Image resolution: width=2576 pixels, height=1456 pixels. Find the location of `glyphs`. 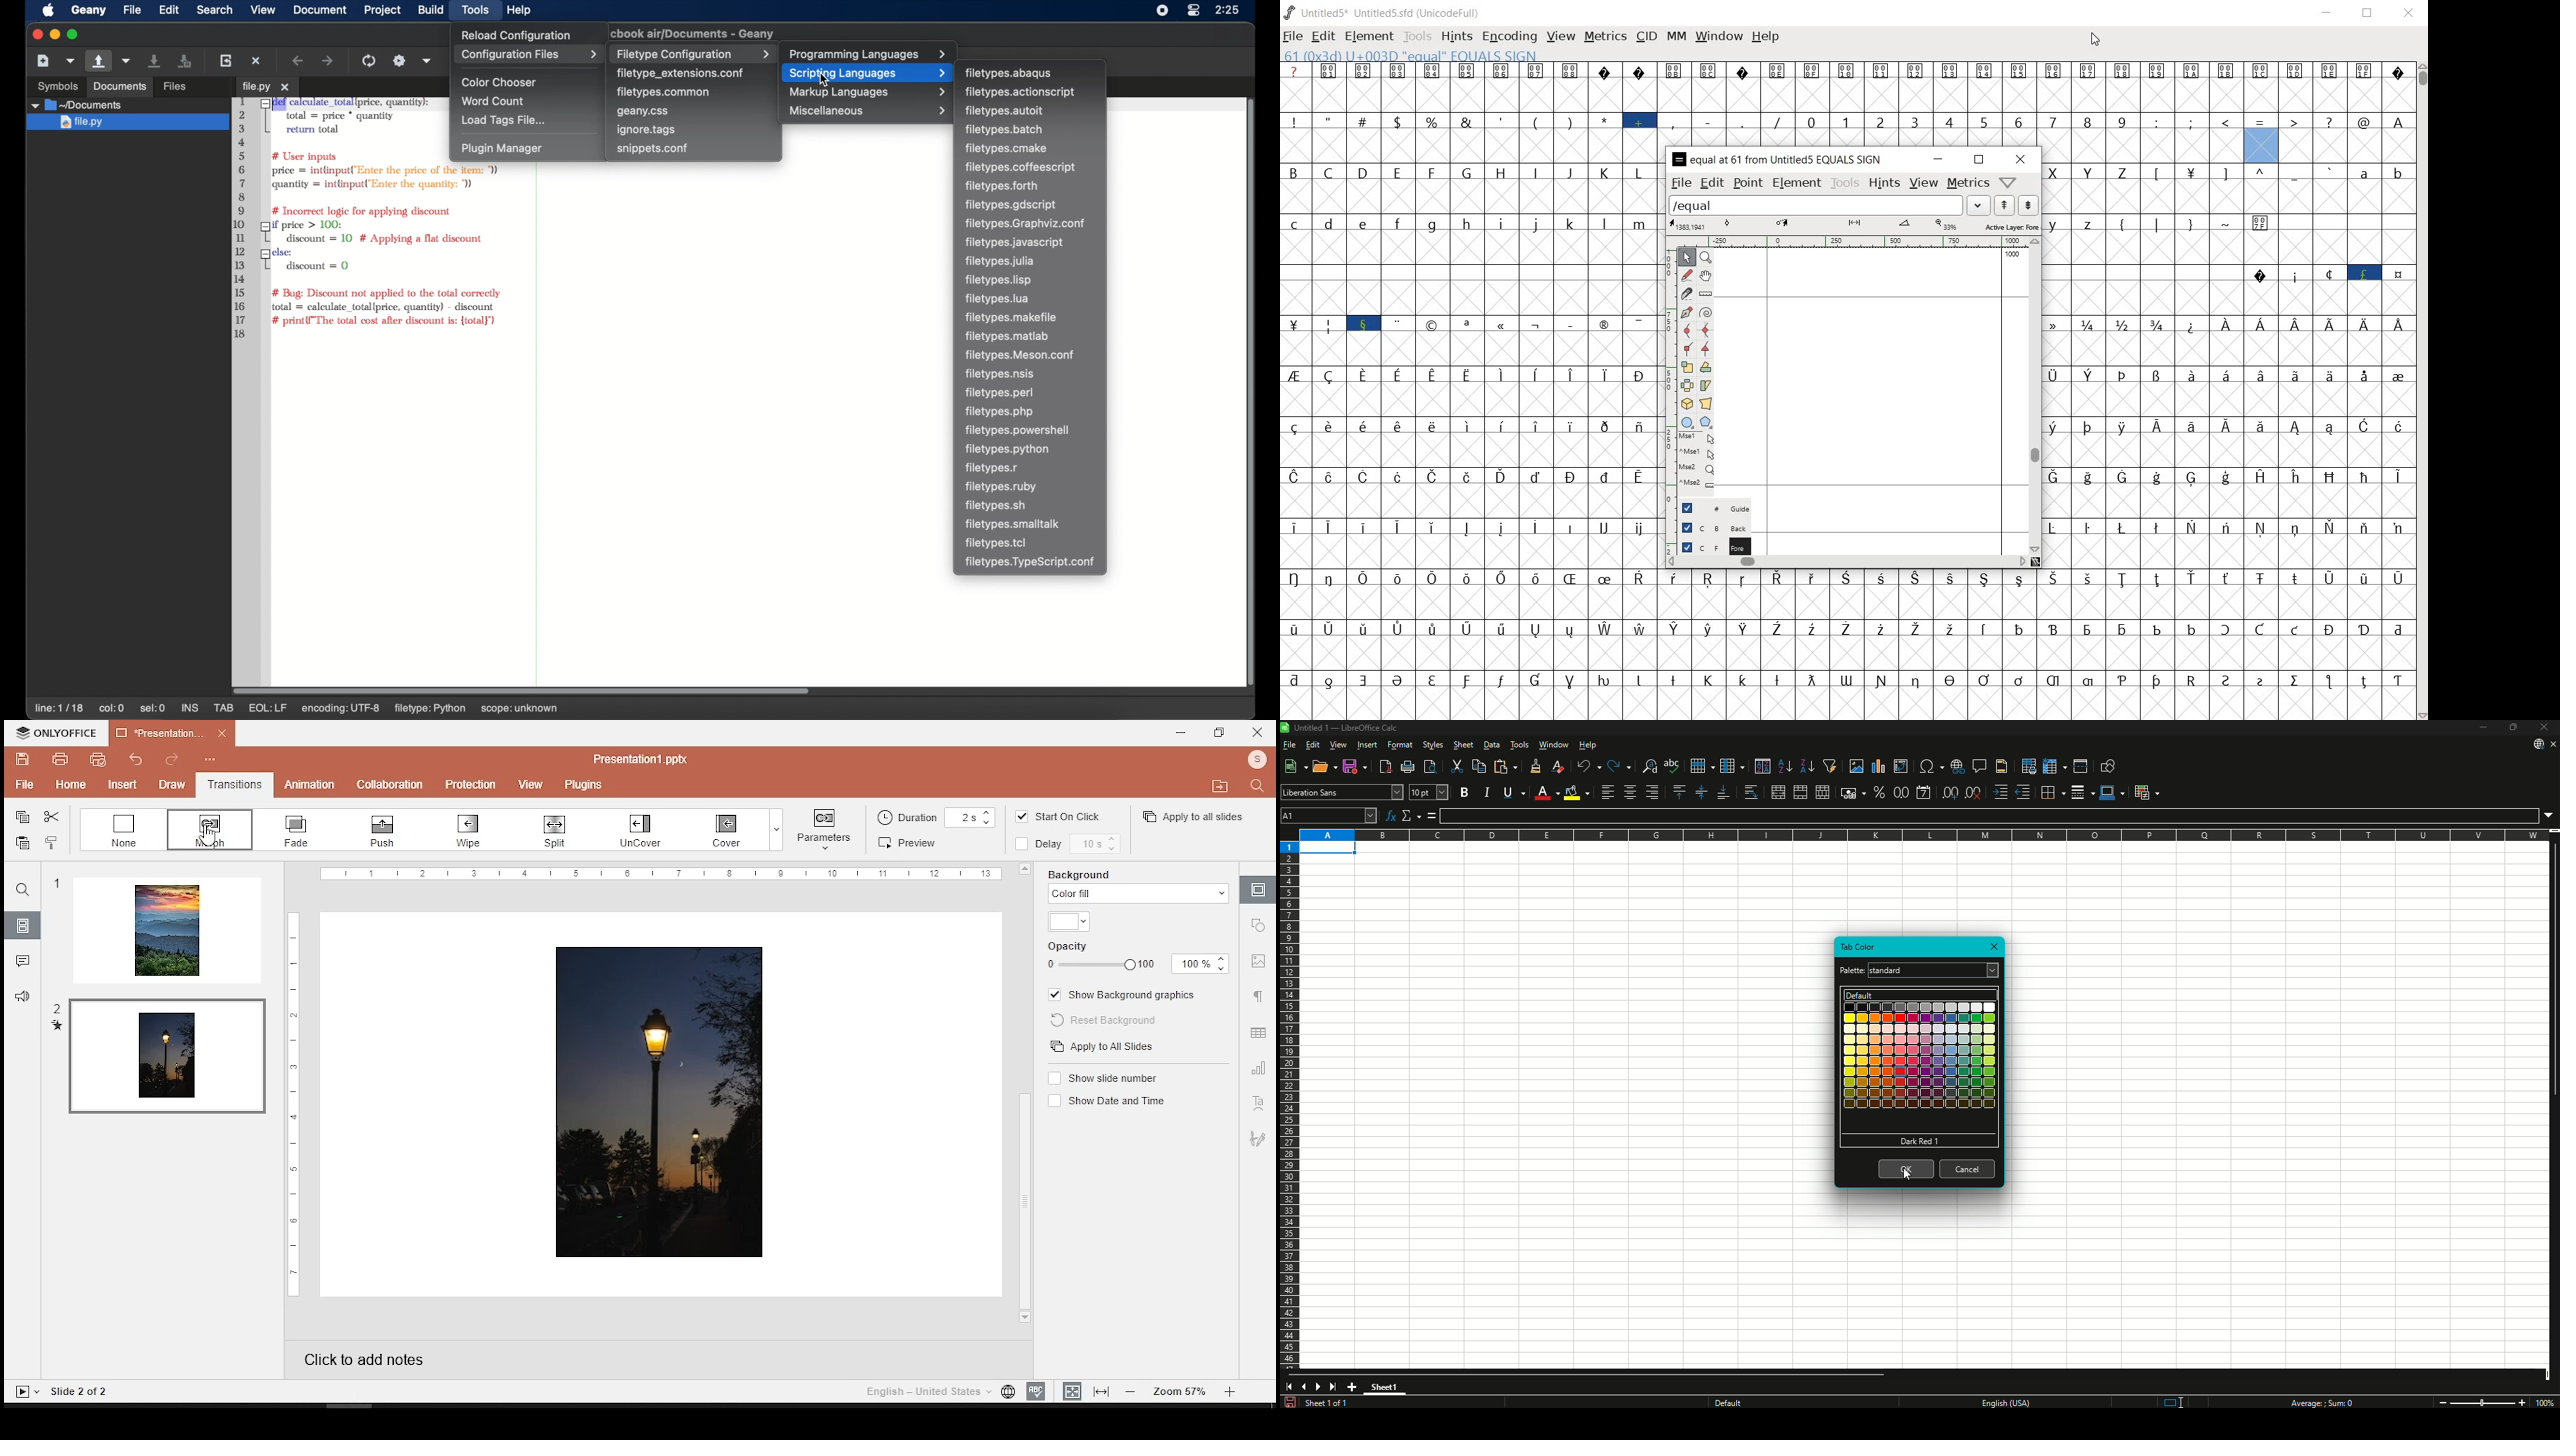

glyphs is located at coordinates (1470, 385).